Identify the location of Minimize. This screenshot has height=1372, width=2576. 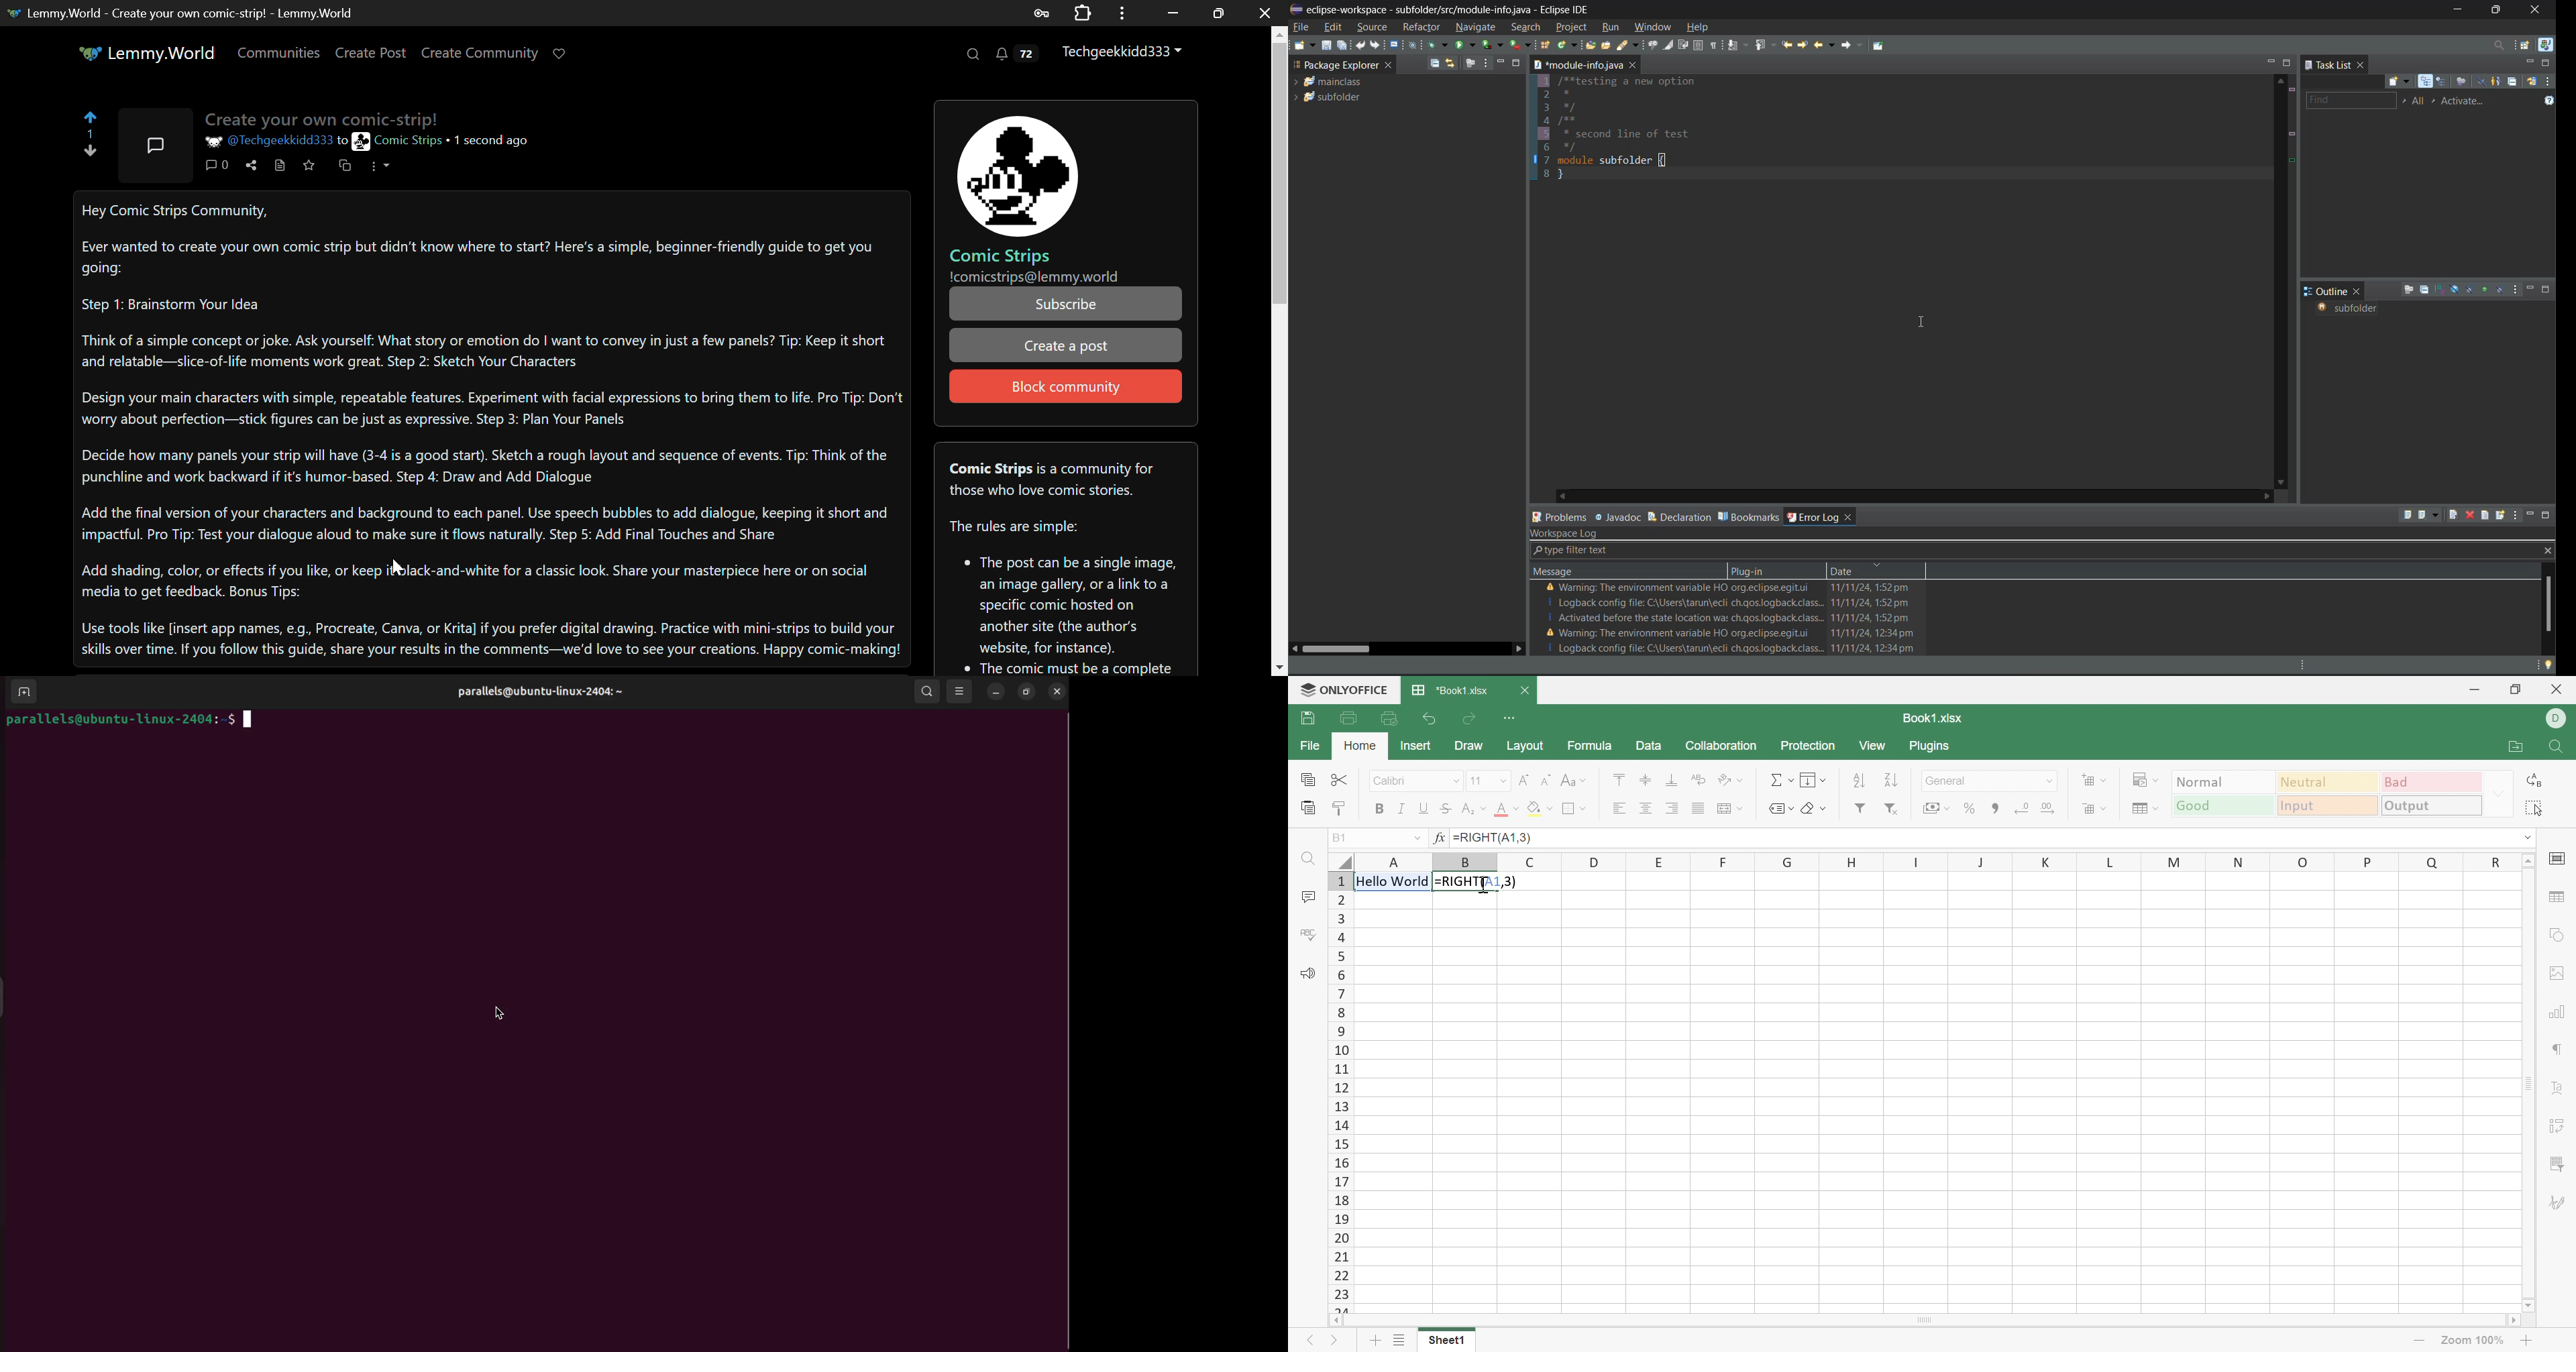
(2474, 689).